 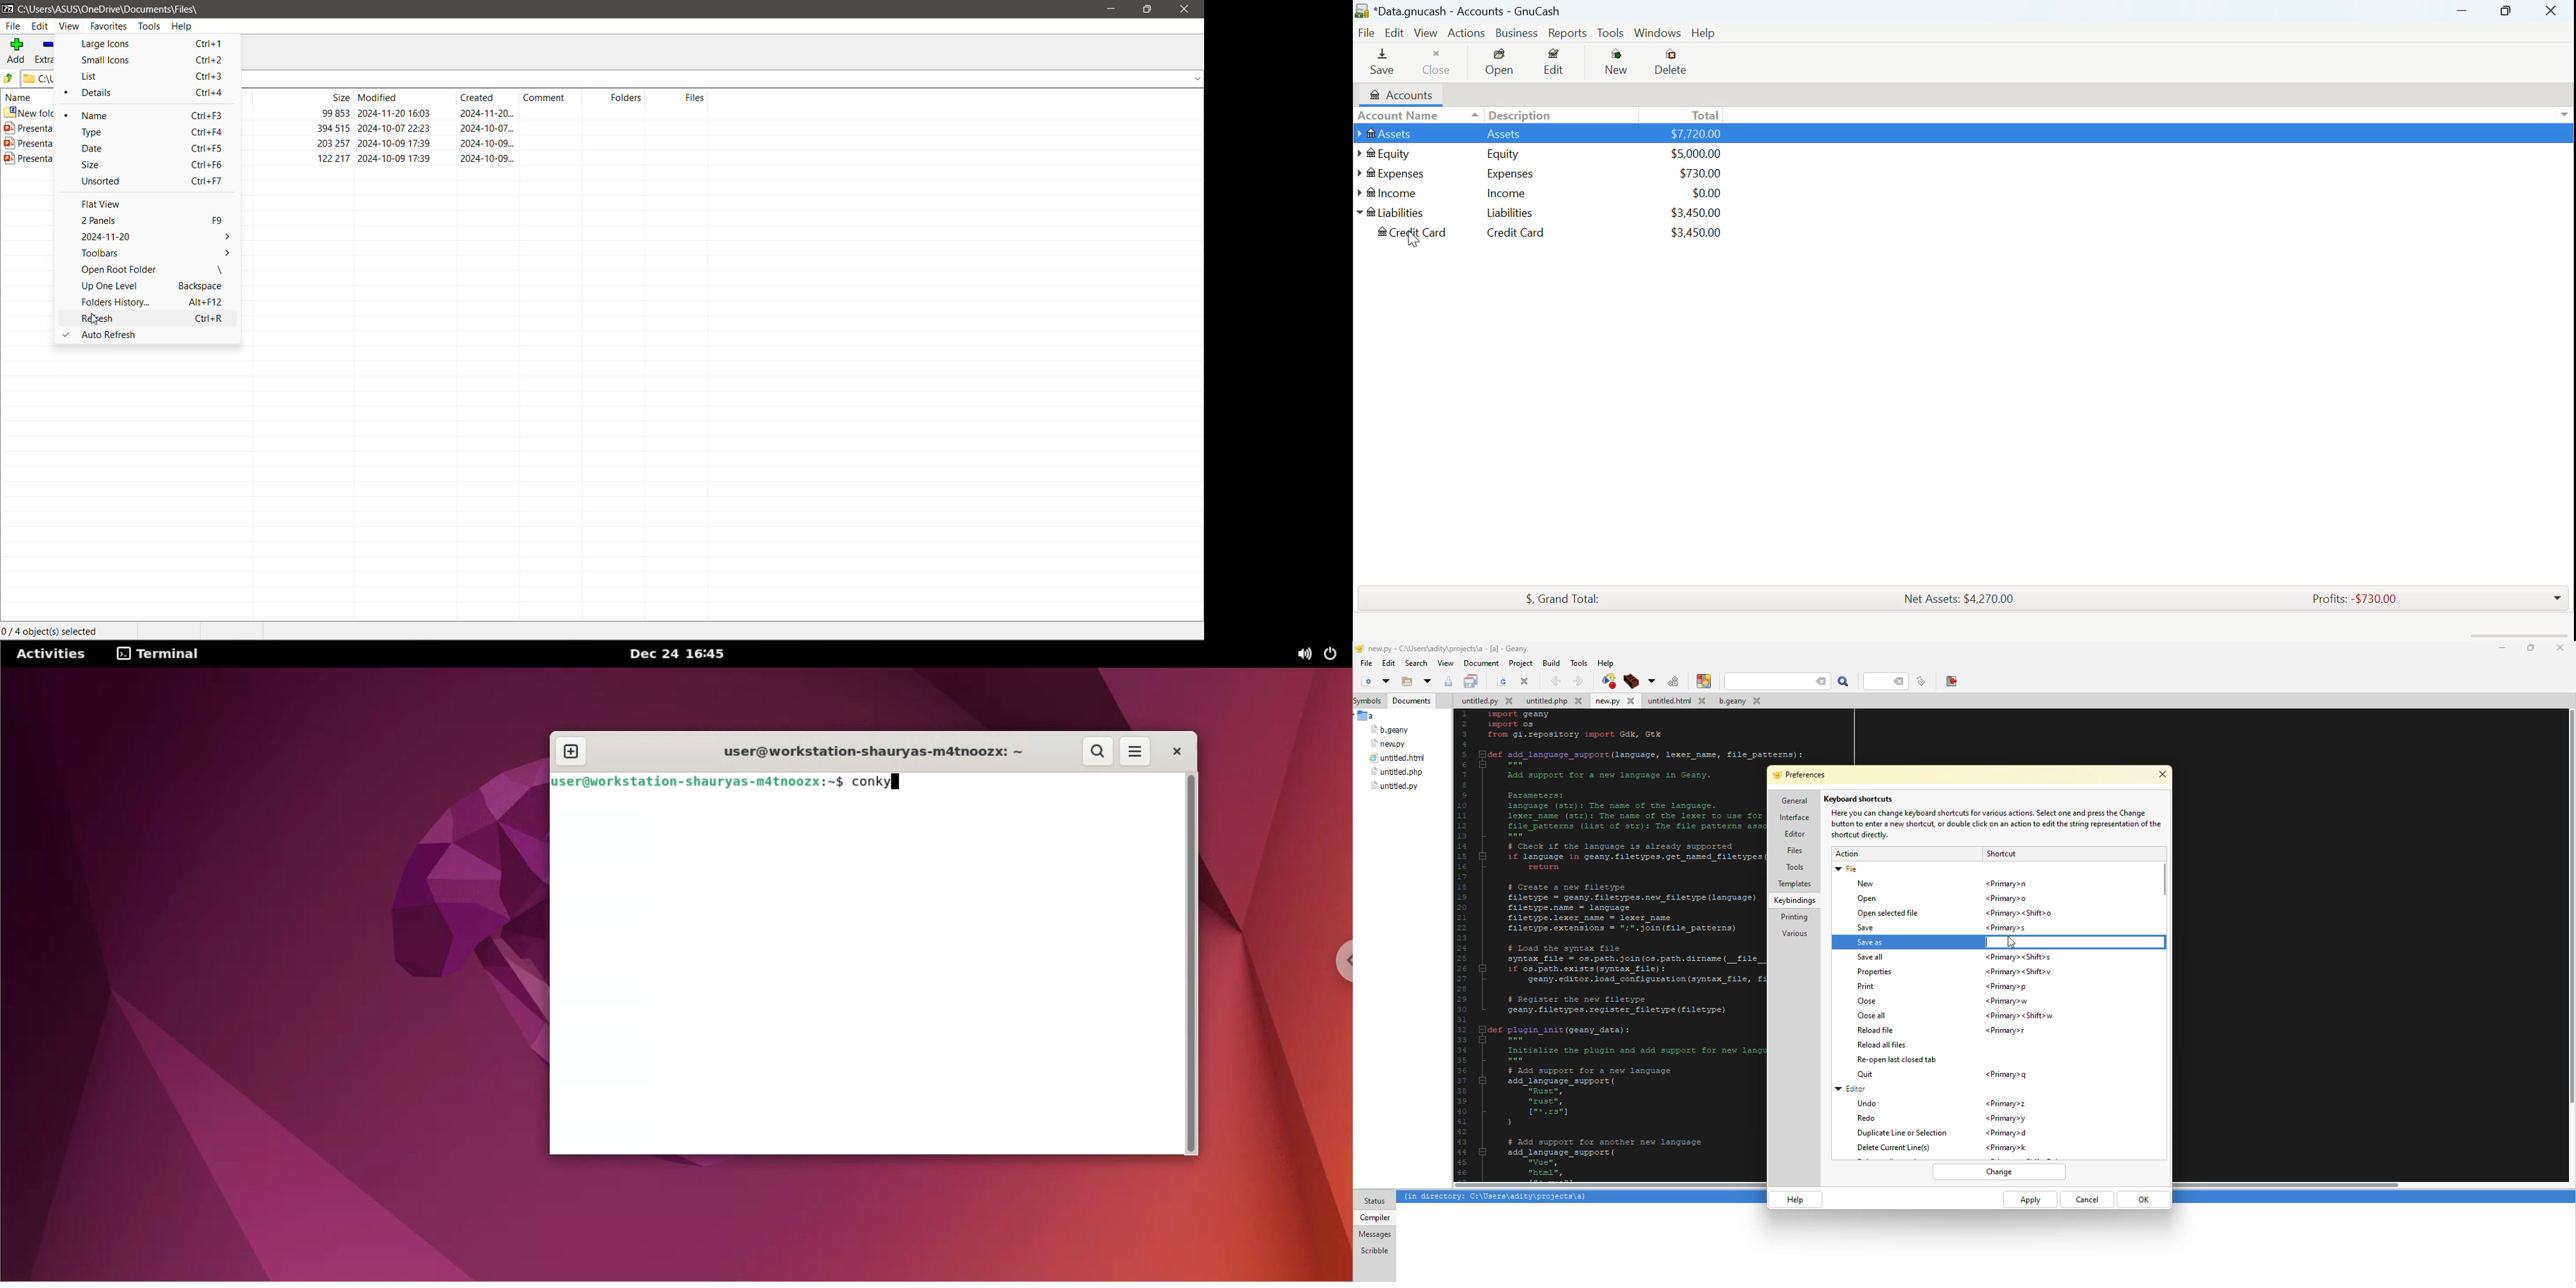 What do you see at coordinates (1554, 153) in the screenshot?
I see `Equity Equity $5,000.00` at bounding box center [1554, 153].